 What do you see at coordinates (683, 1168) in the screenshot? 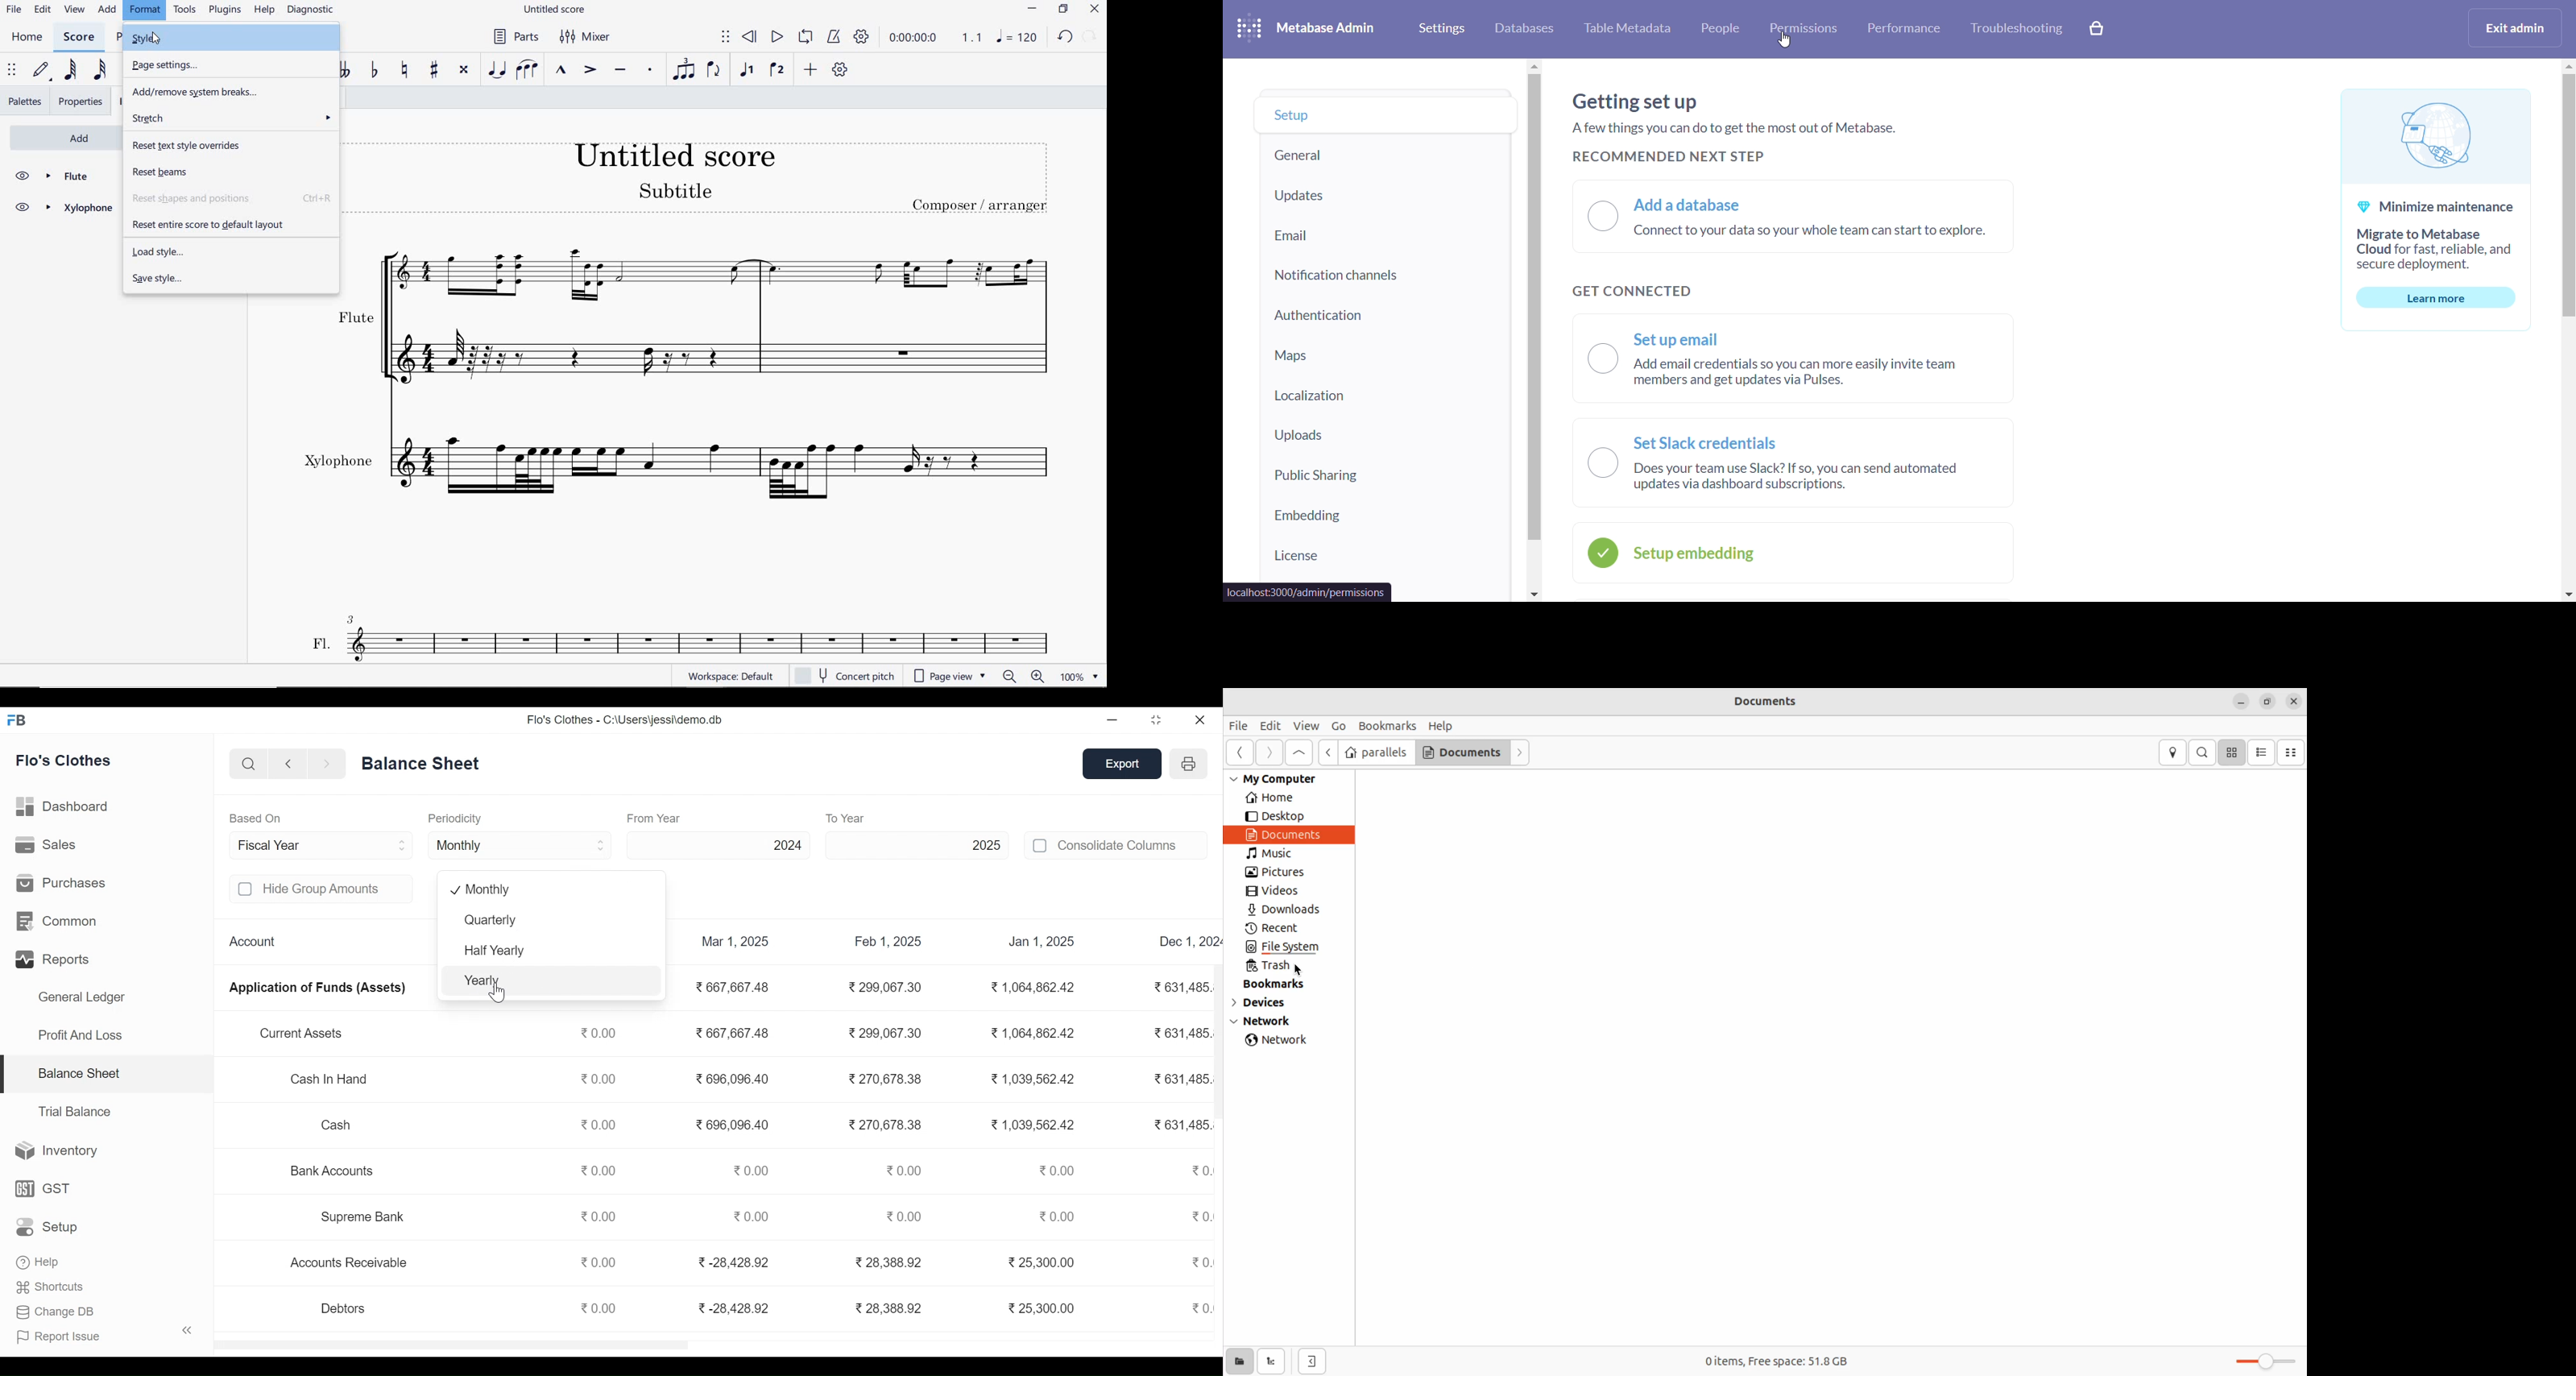
I see `Bank Accounts %0.00 %0.00 20.00 20.00` at bounding box center [683, 1168].